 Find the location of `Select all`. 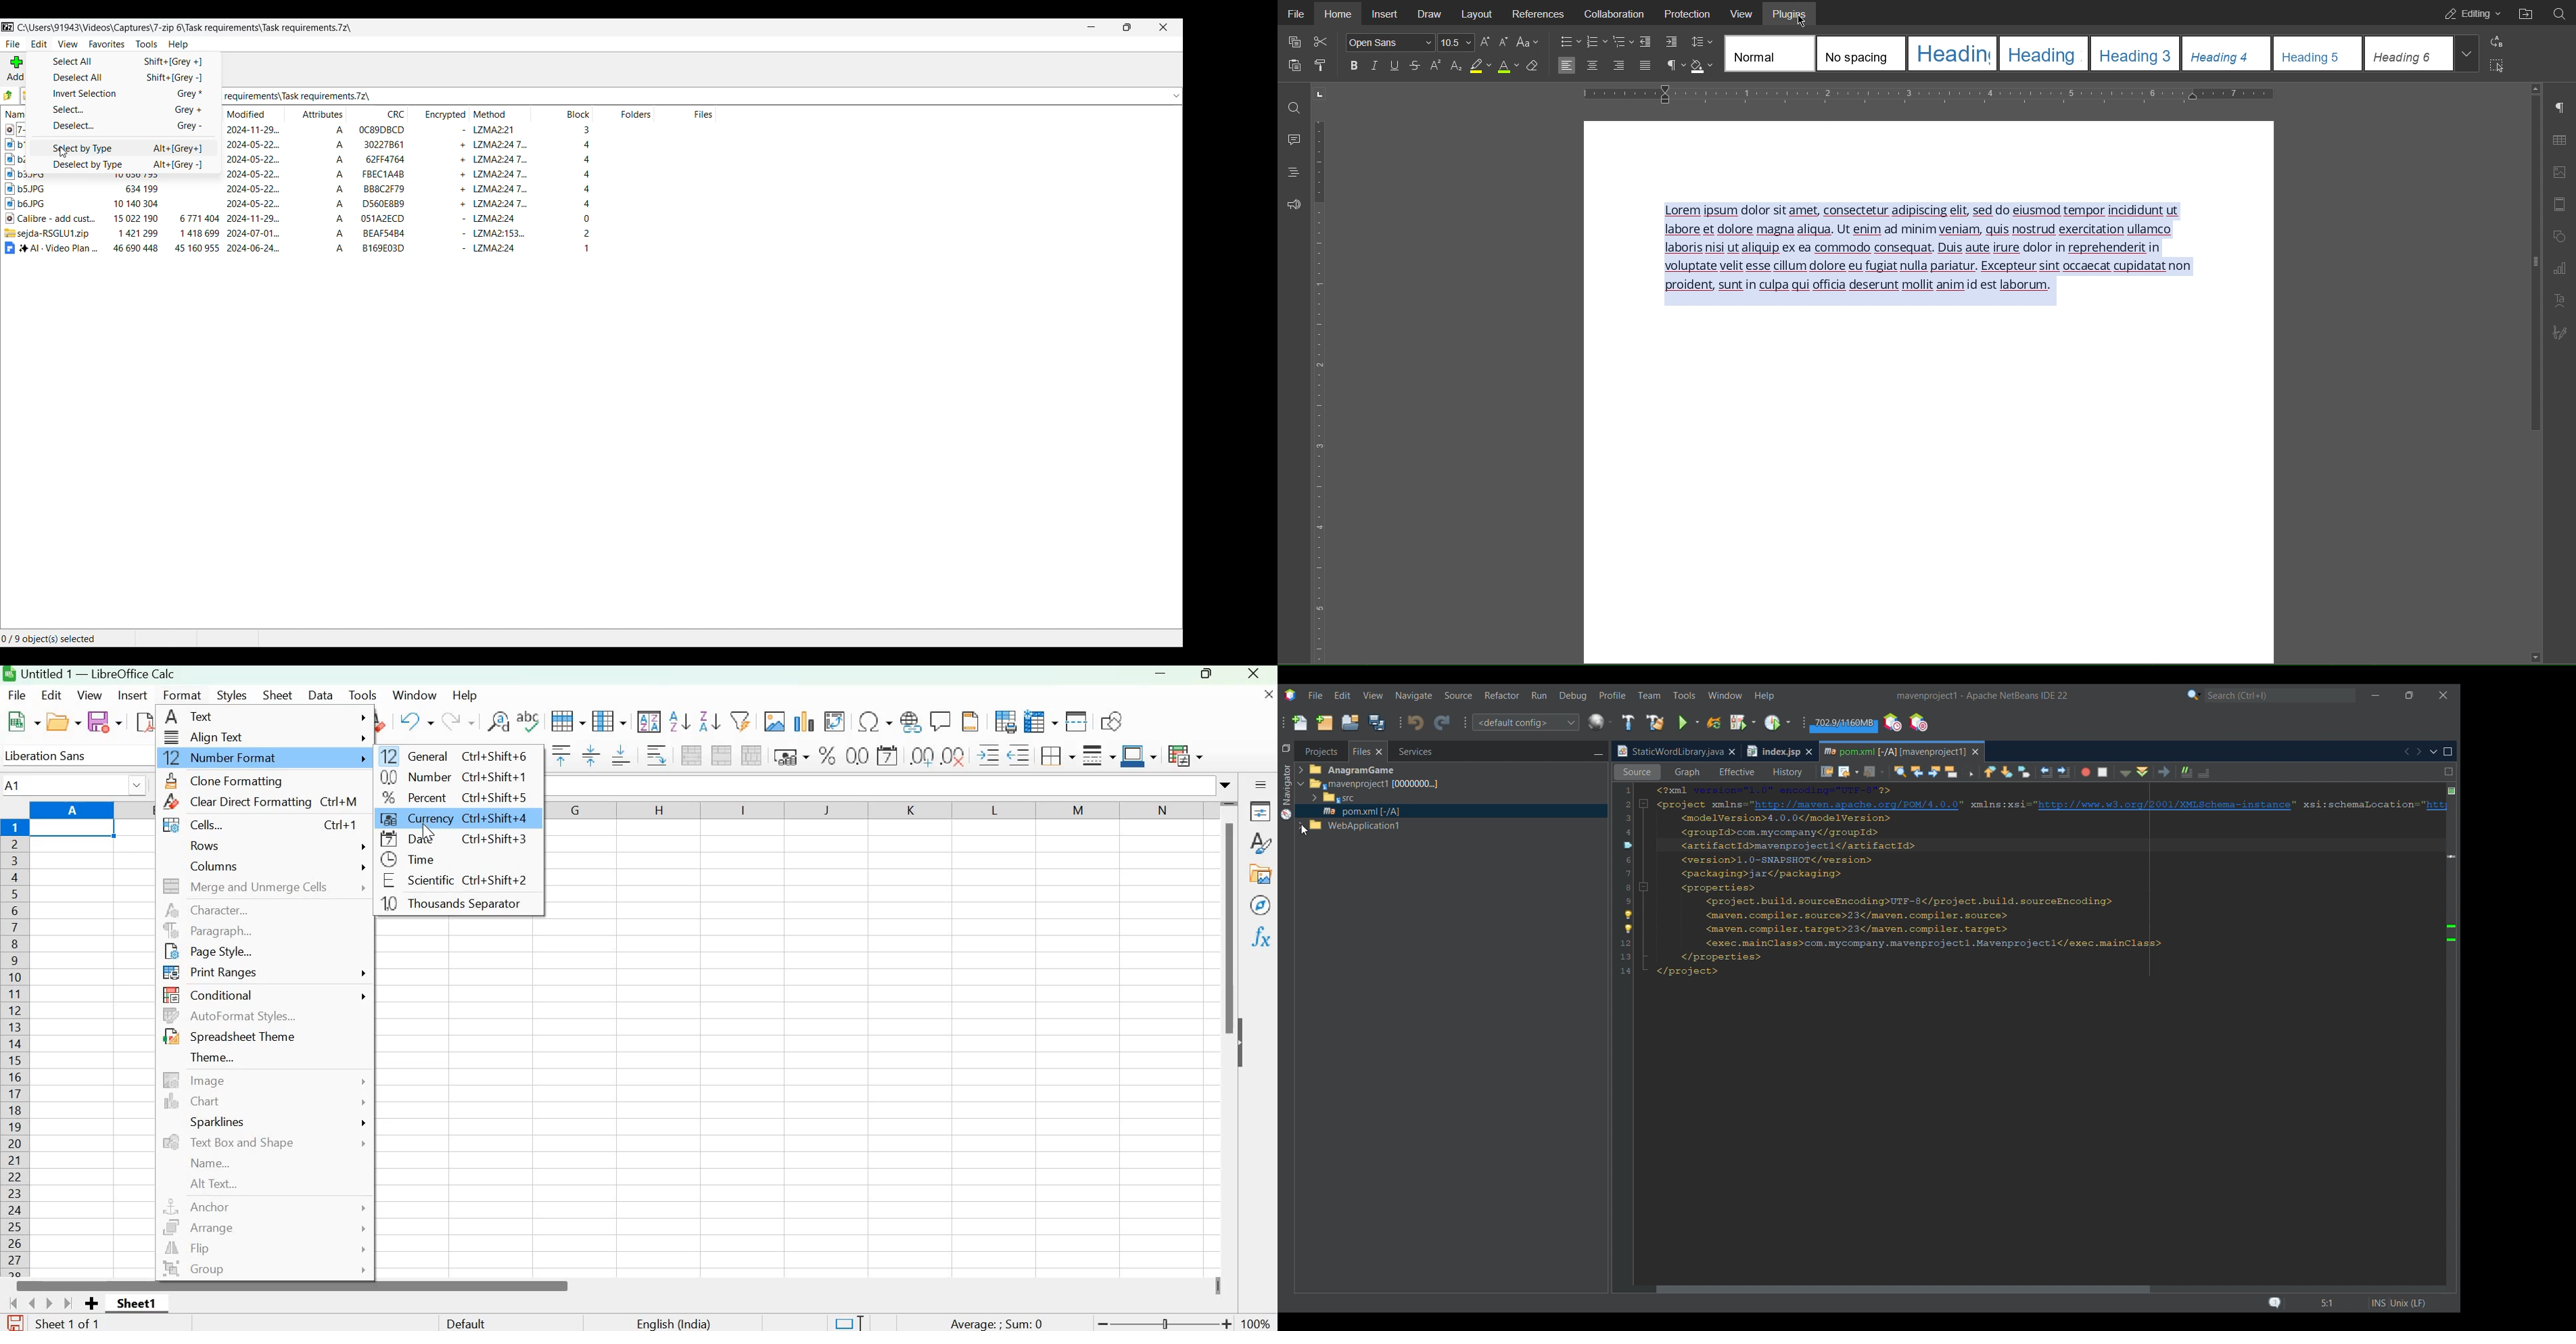

Select all is located at coordinates (123, 61).